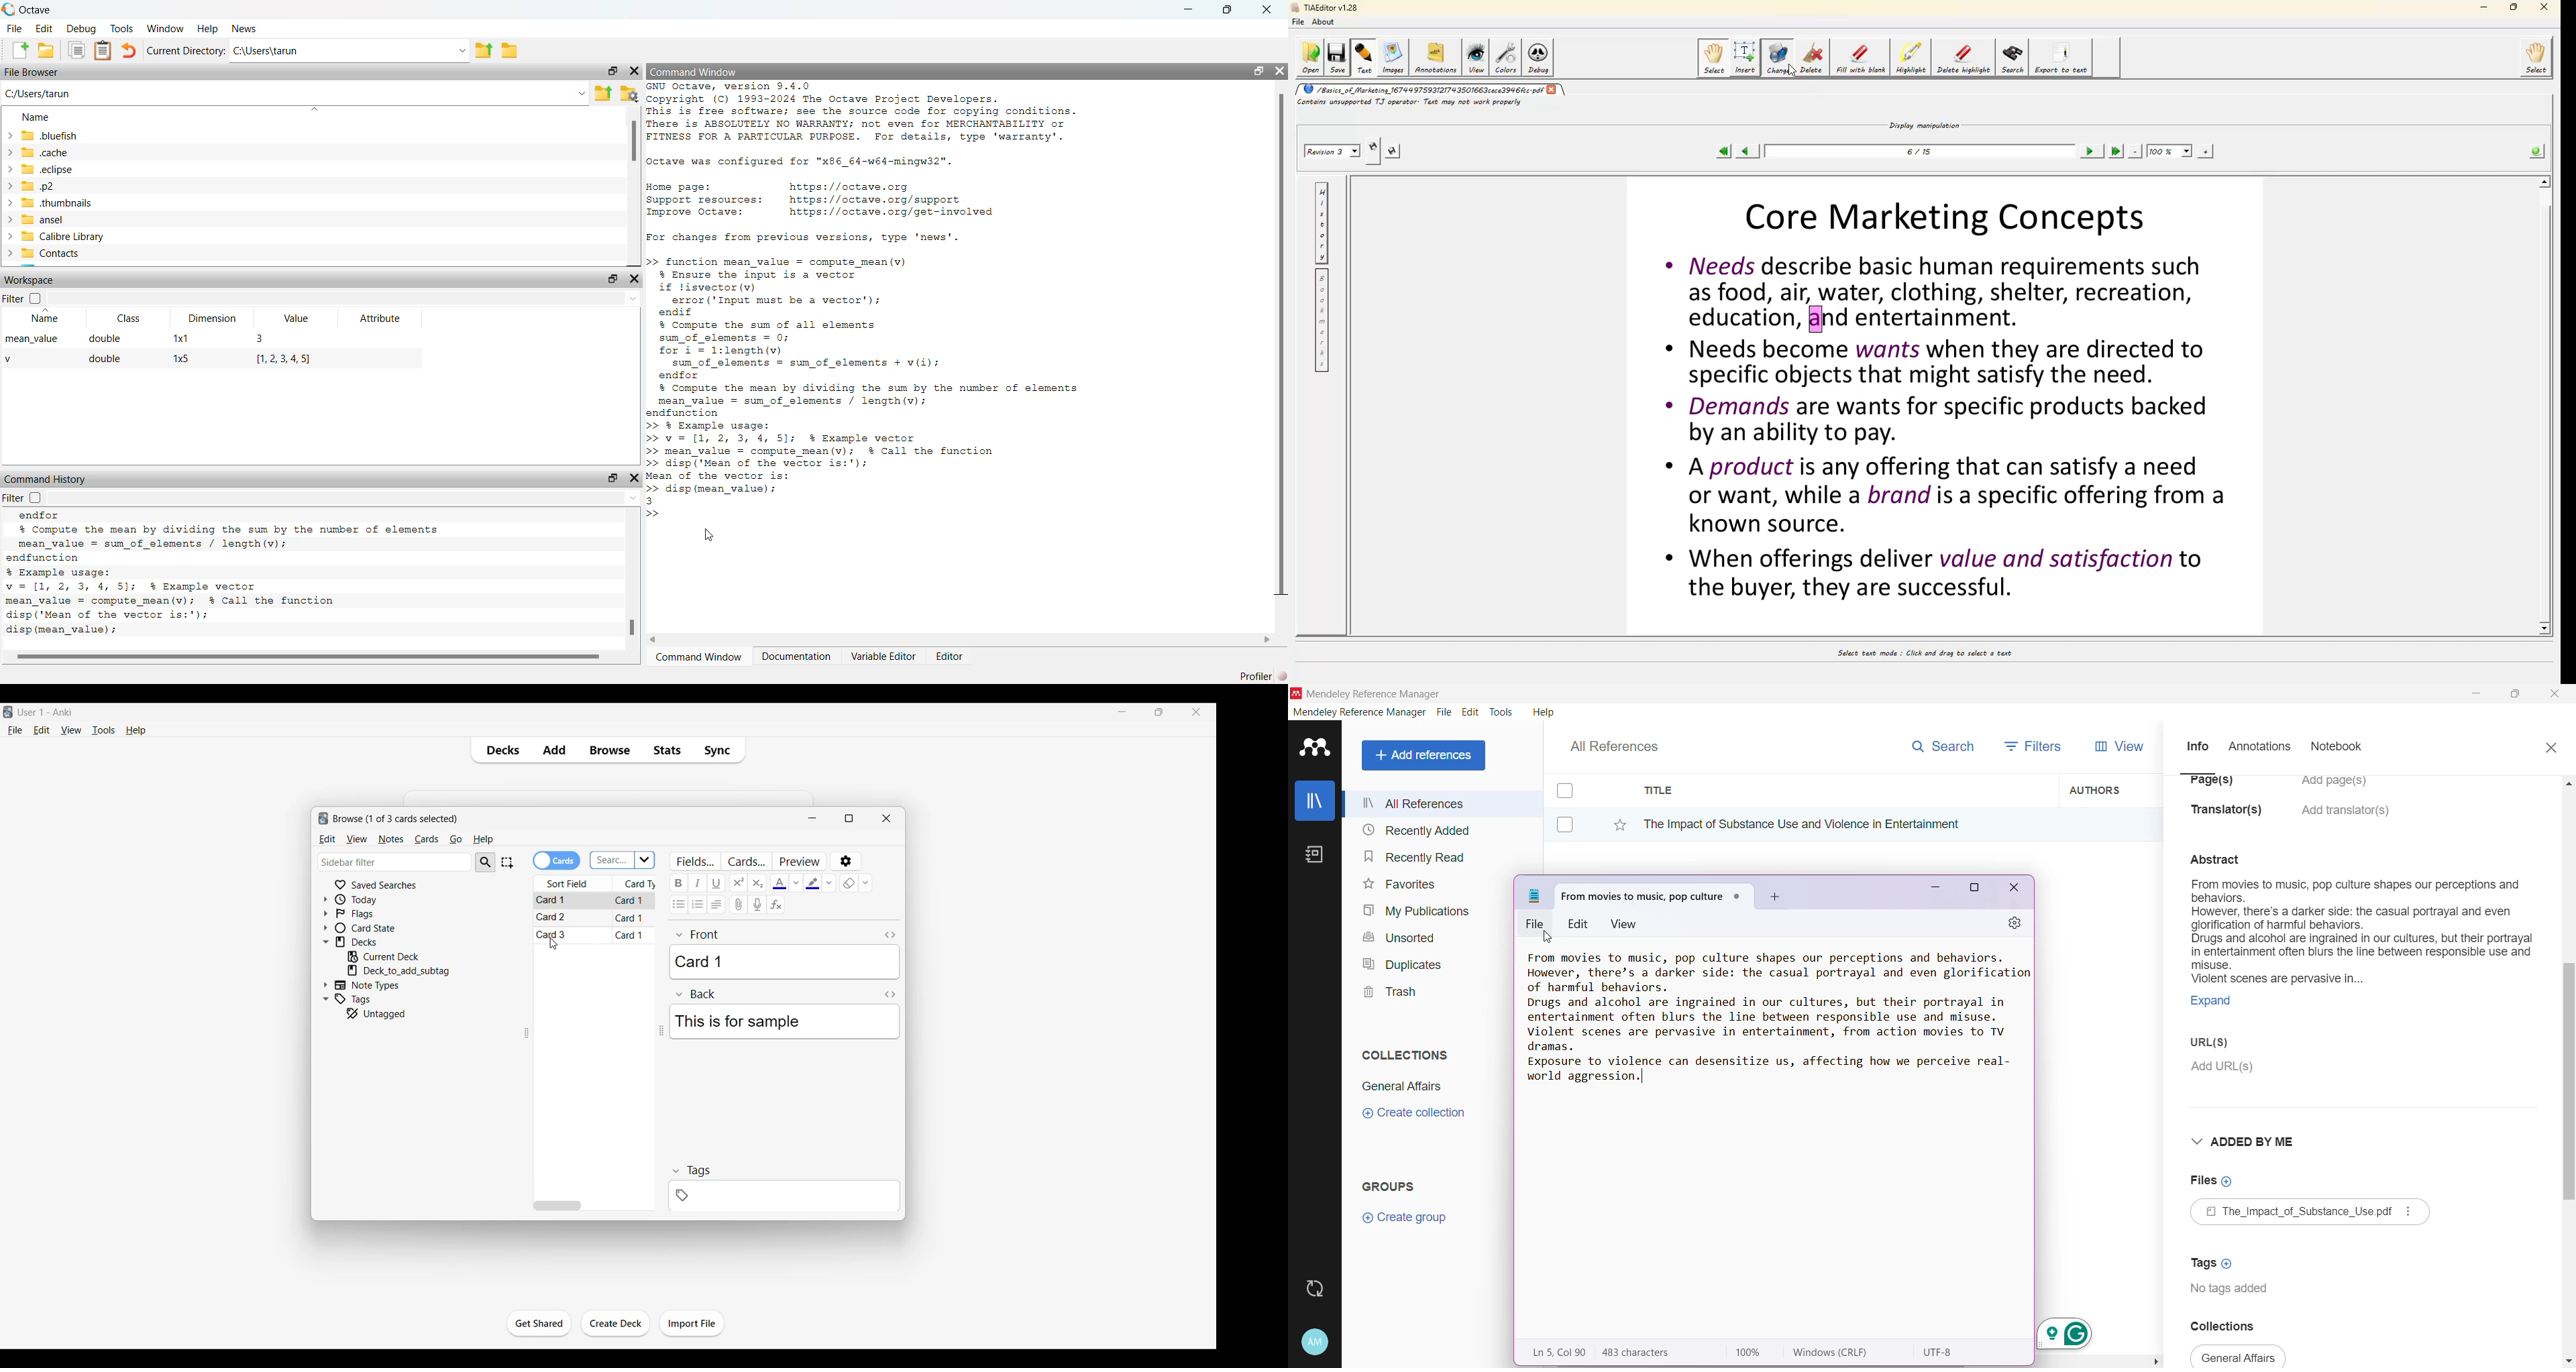 The width and height of the screenshot is (2576, 1372). What do you see at coordinates (1398, 963) in the screenshot?
I see `Duplicates` at bounding box center [1398, 963].